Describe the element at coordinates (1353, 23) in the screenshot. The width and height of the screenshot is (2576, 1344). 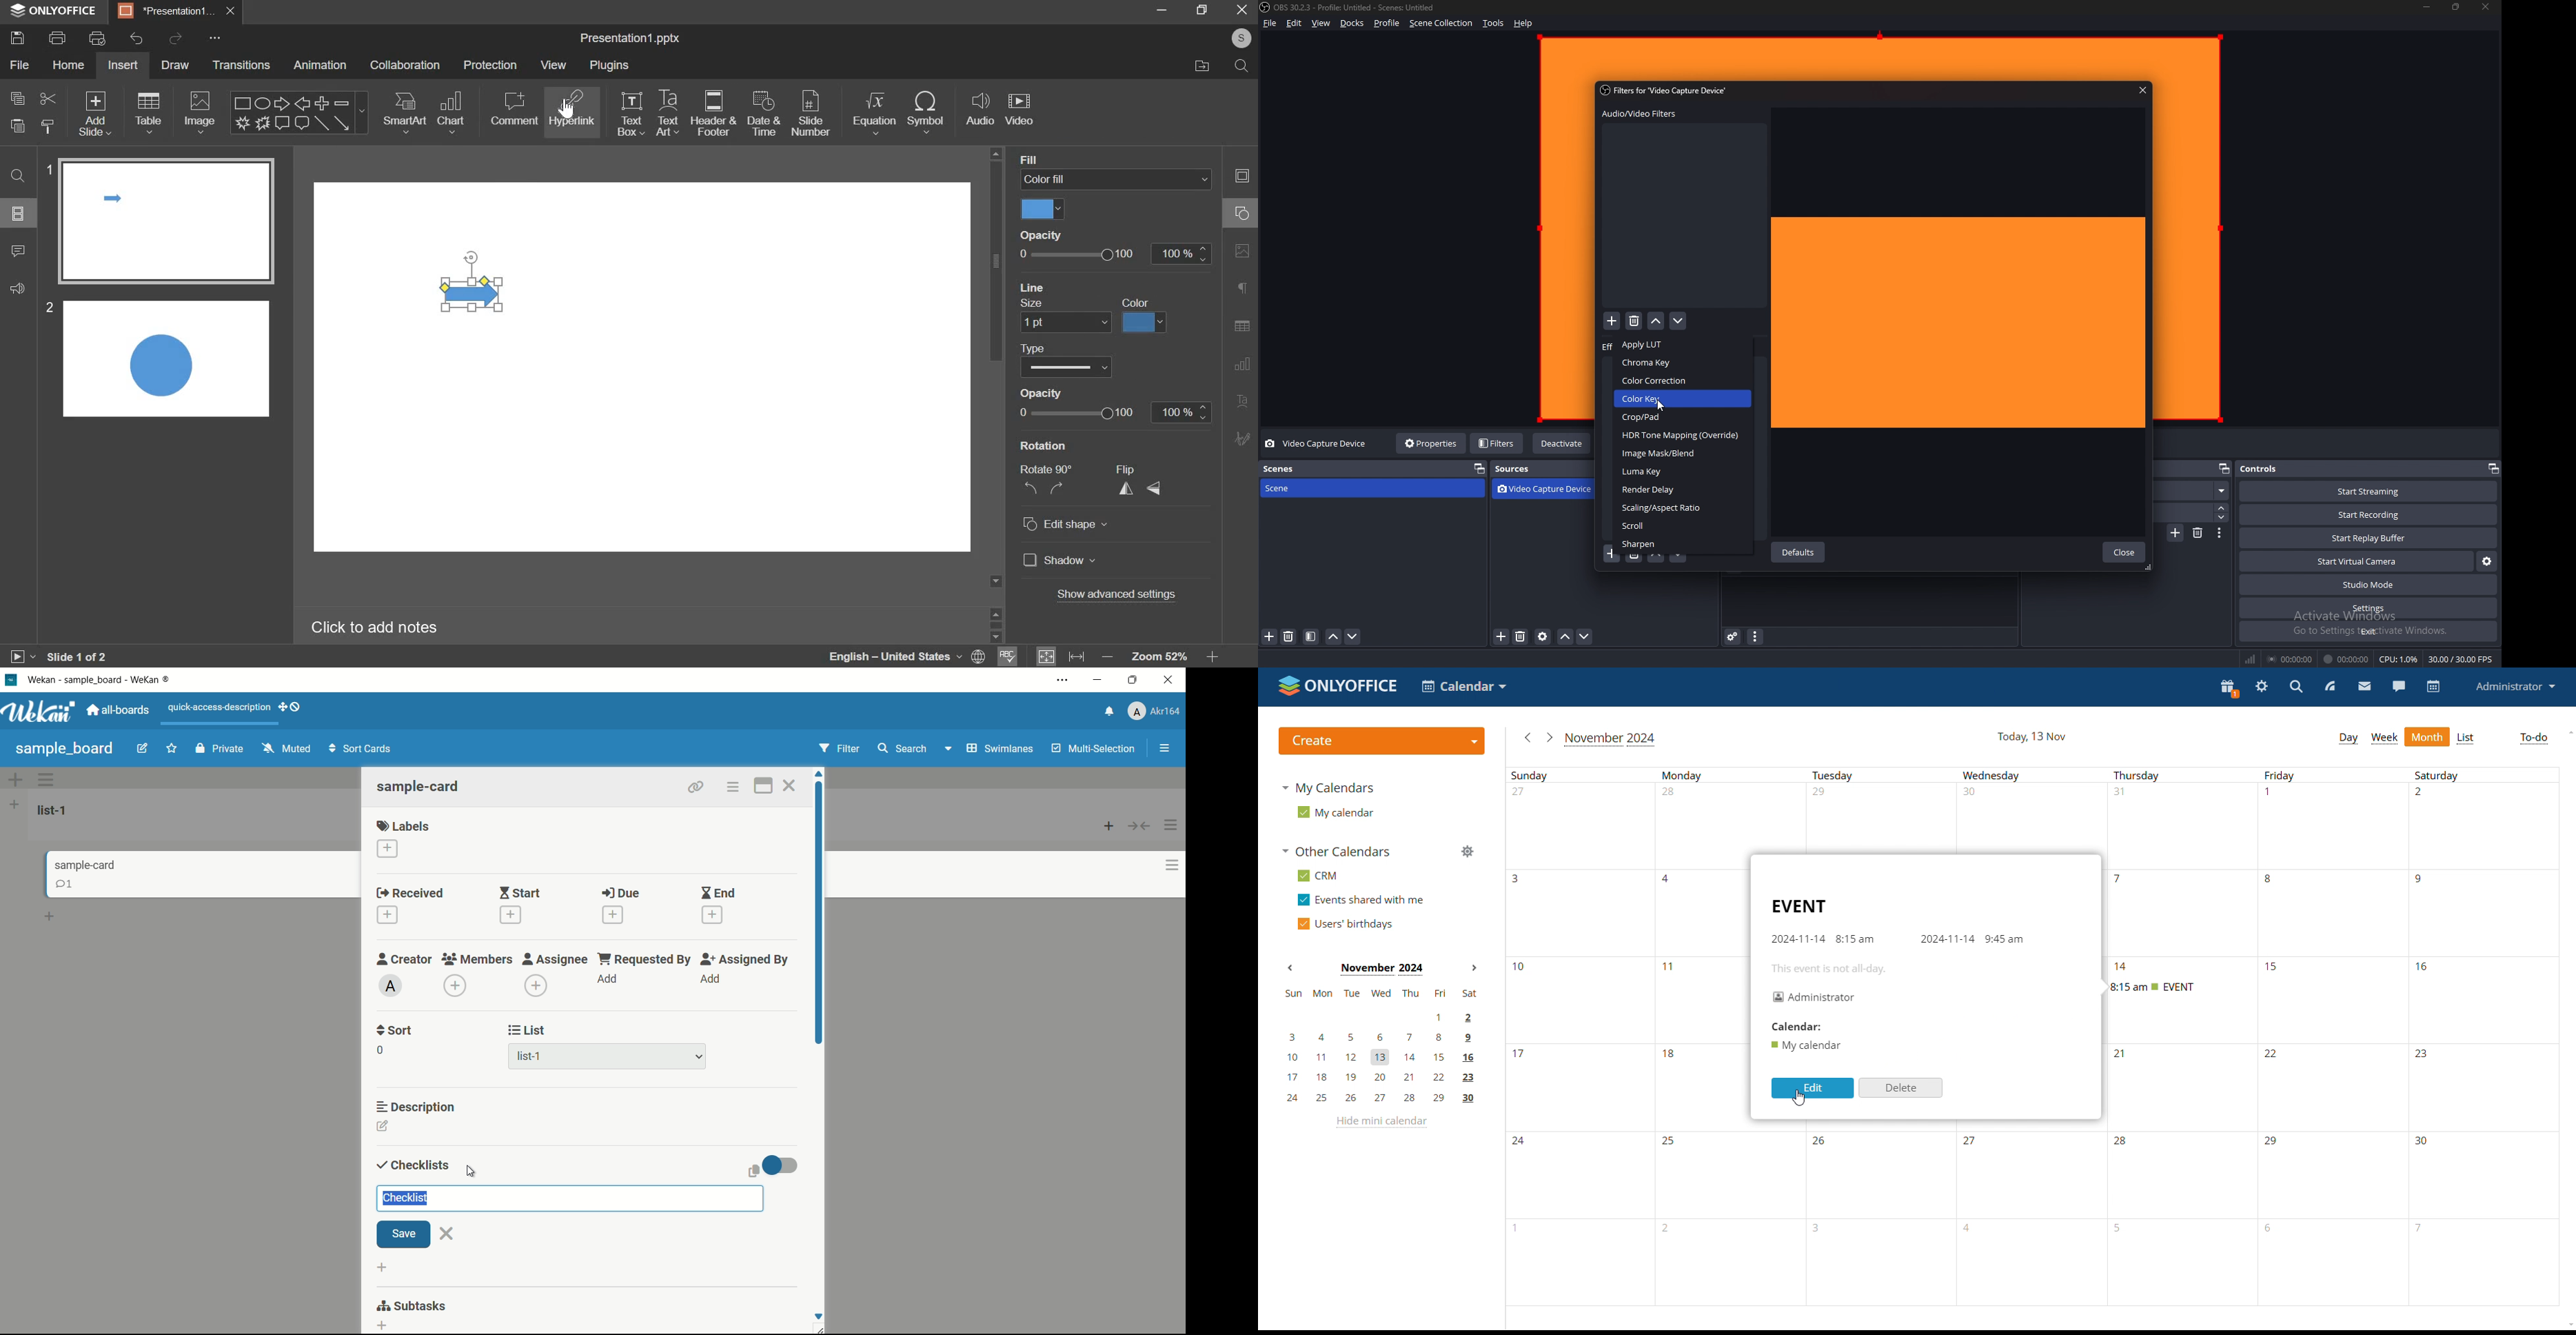
I see `docks` at that location.